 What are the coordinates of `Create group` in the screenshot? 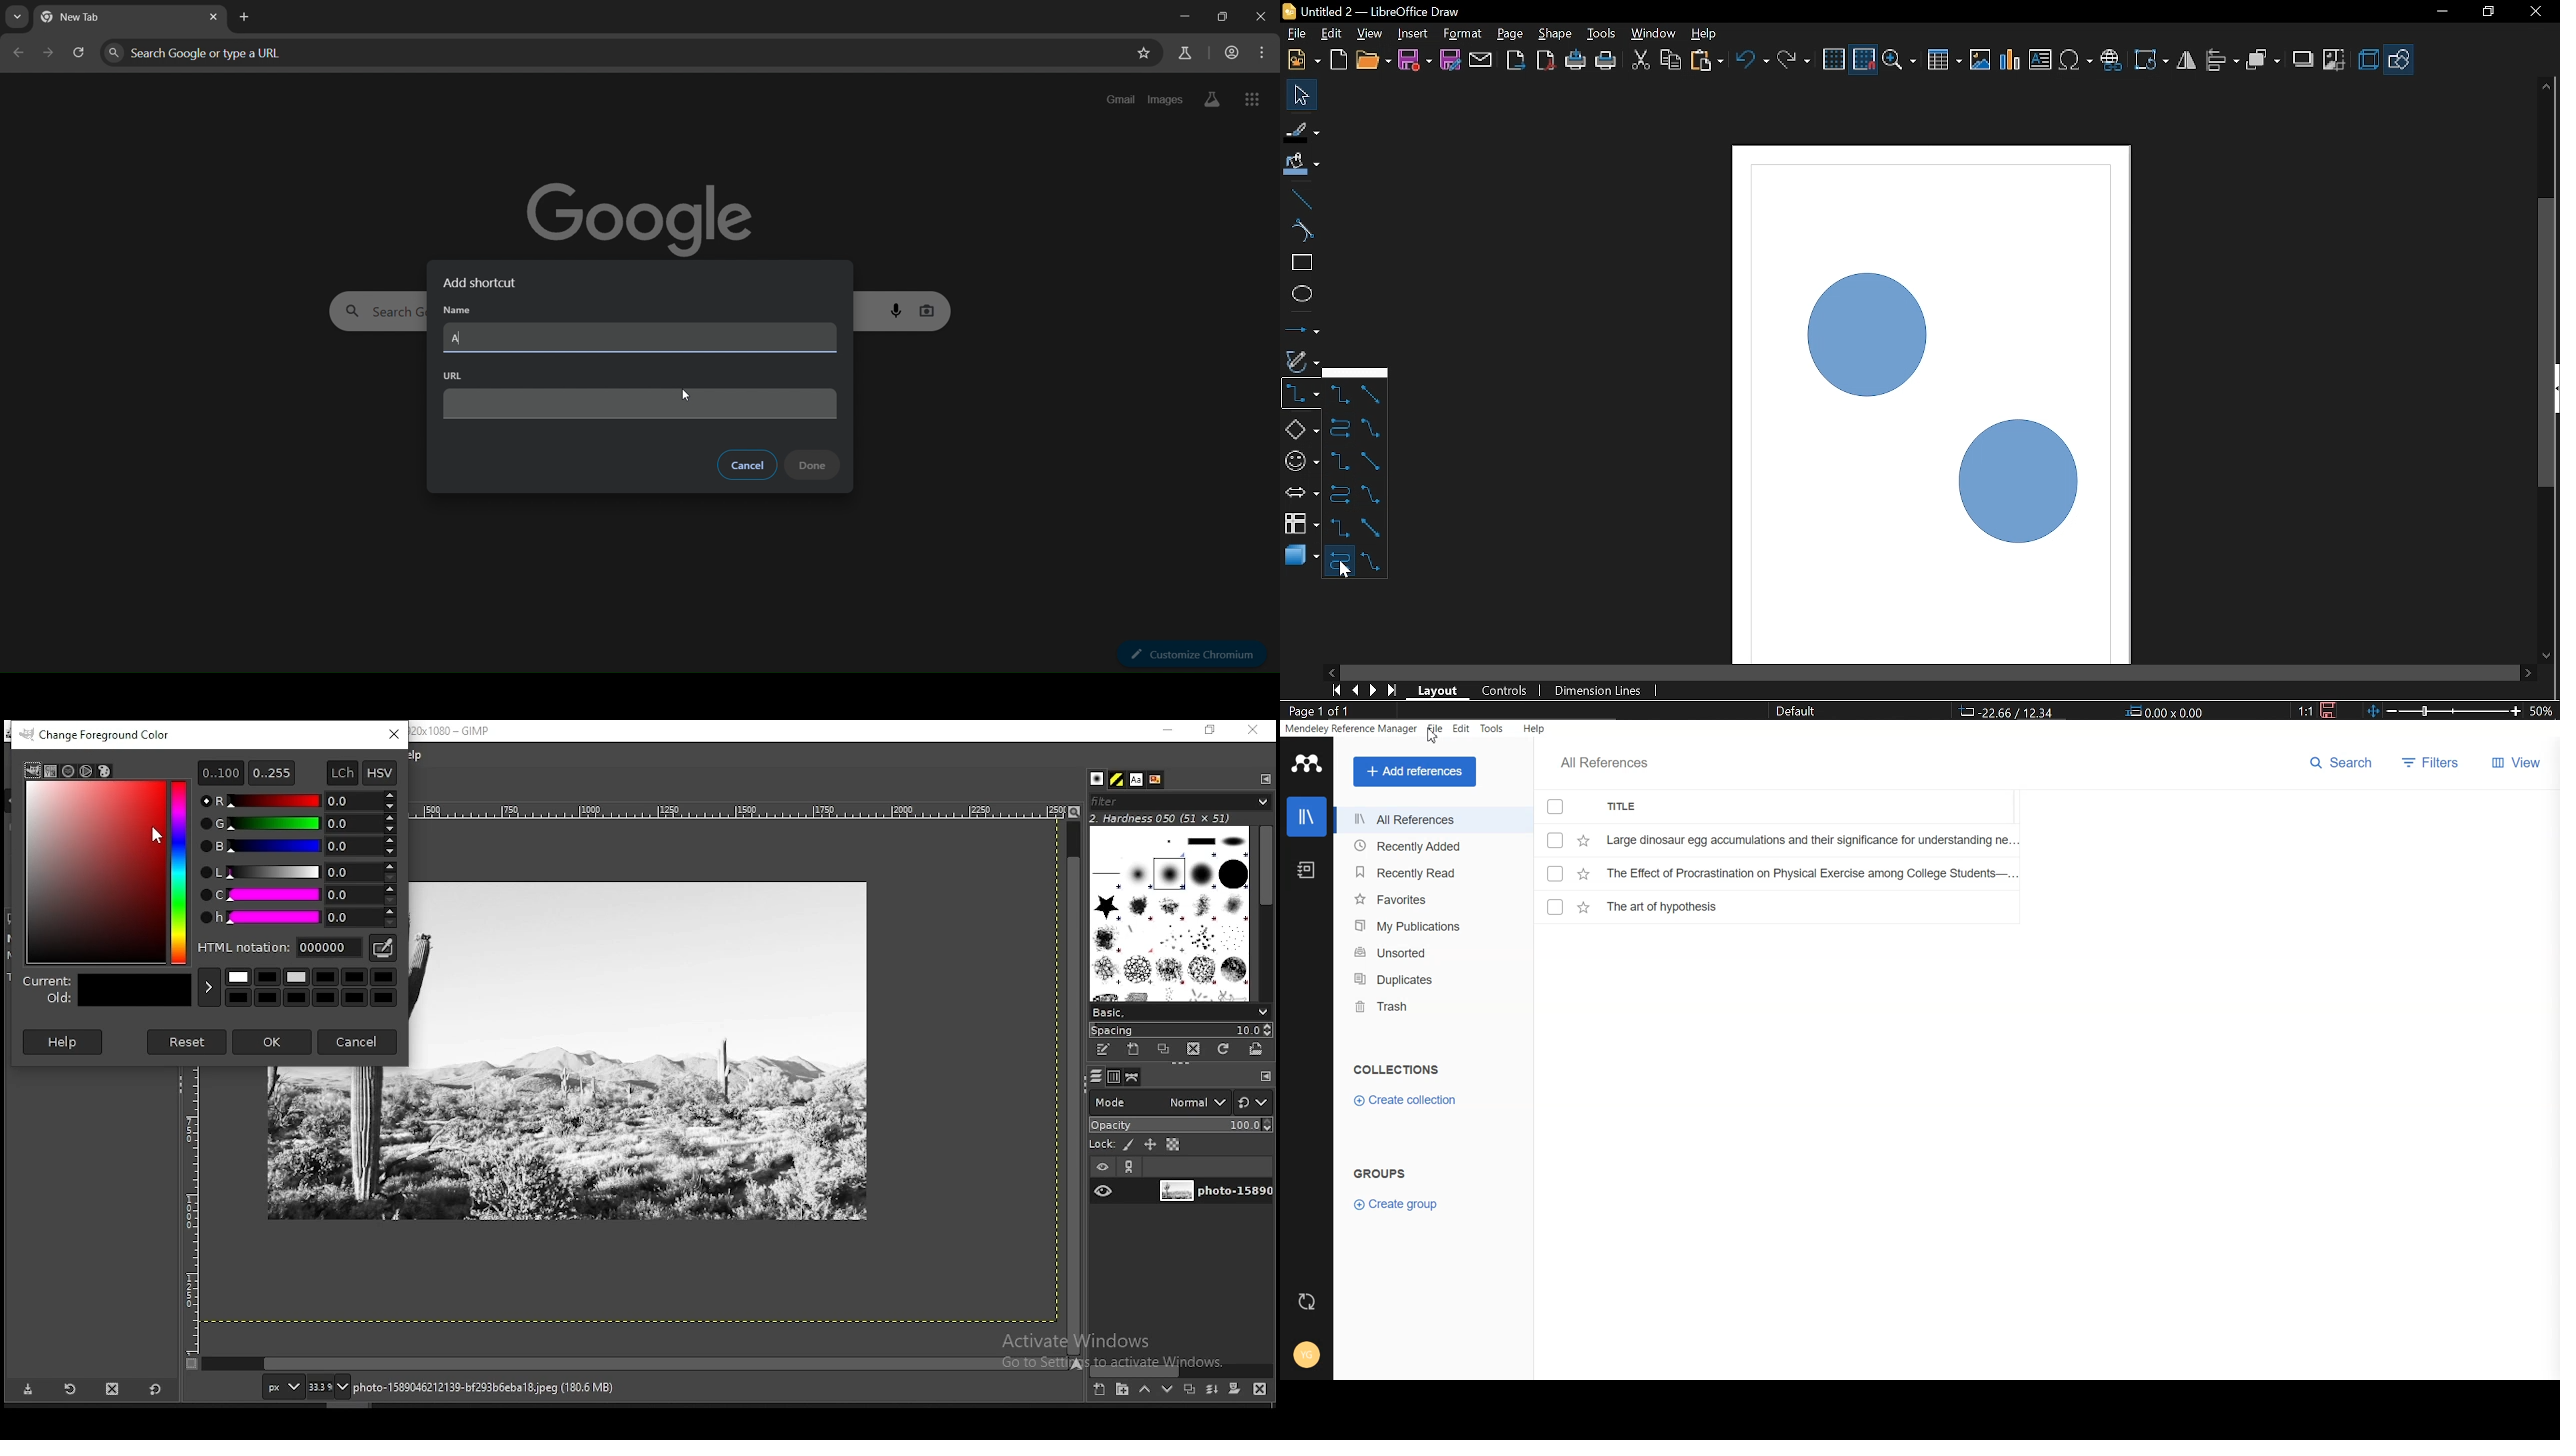 It's located at (1398, 1204).